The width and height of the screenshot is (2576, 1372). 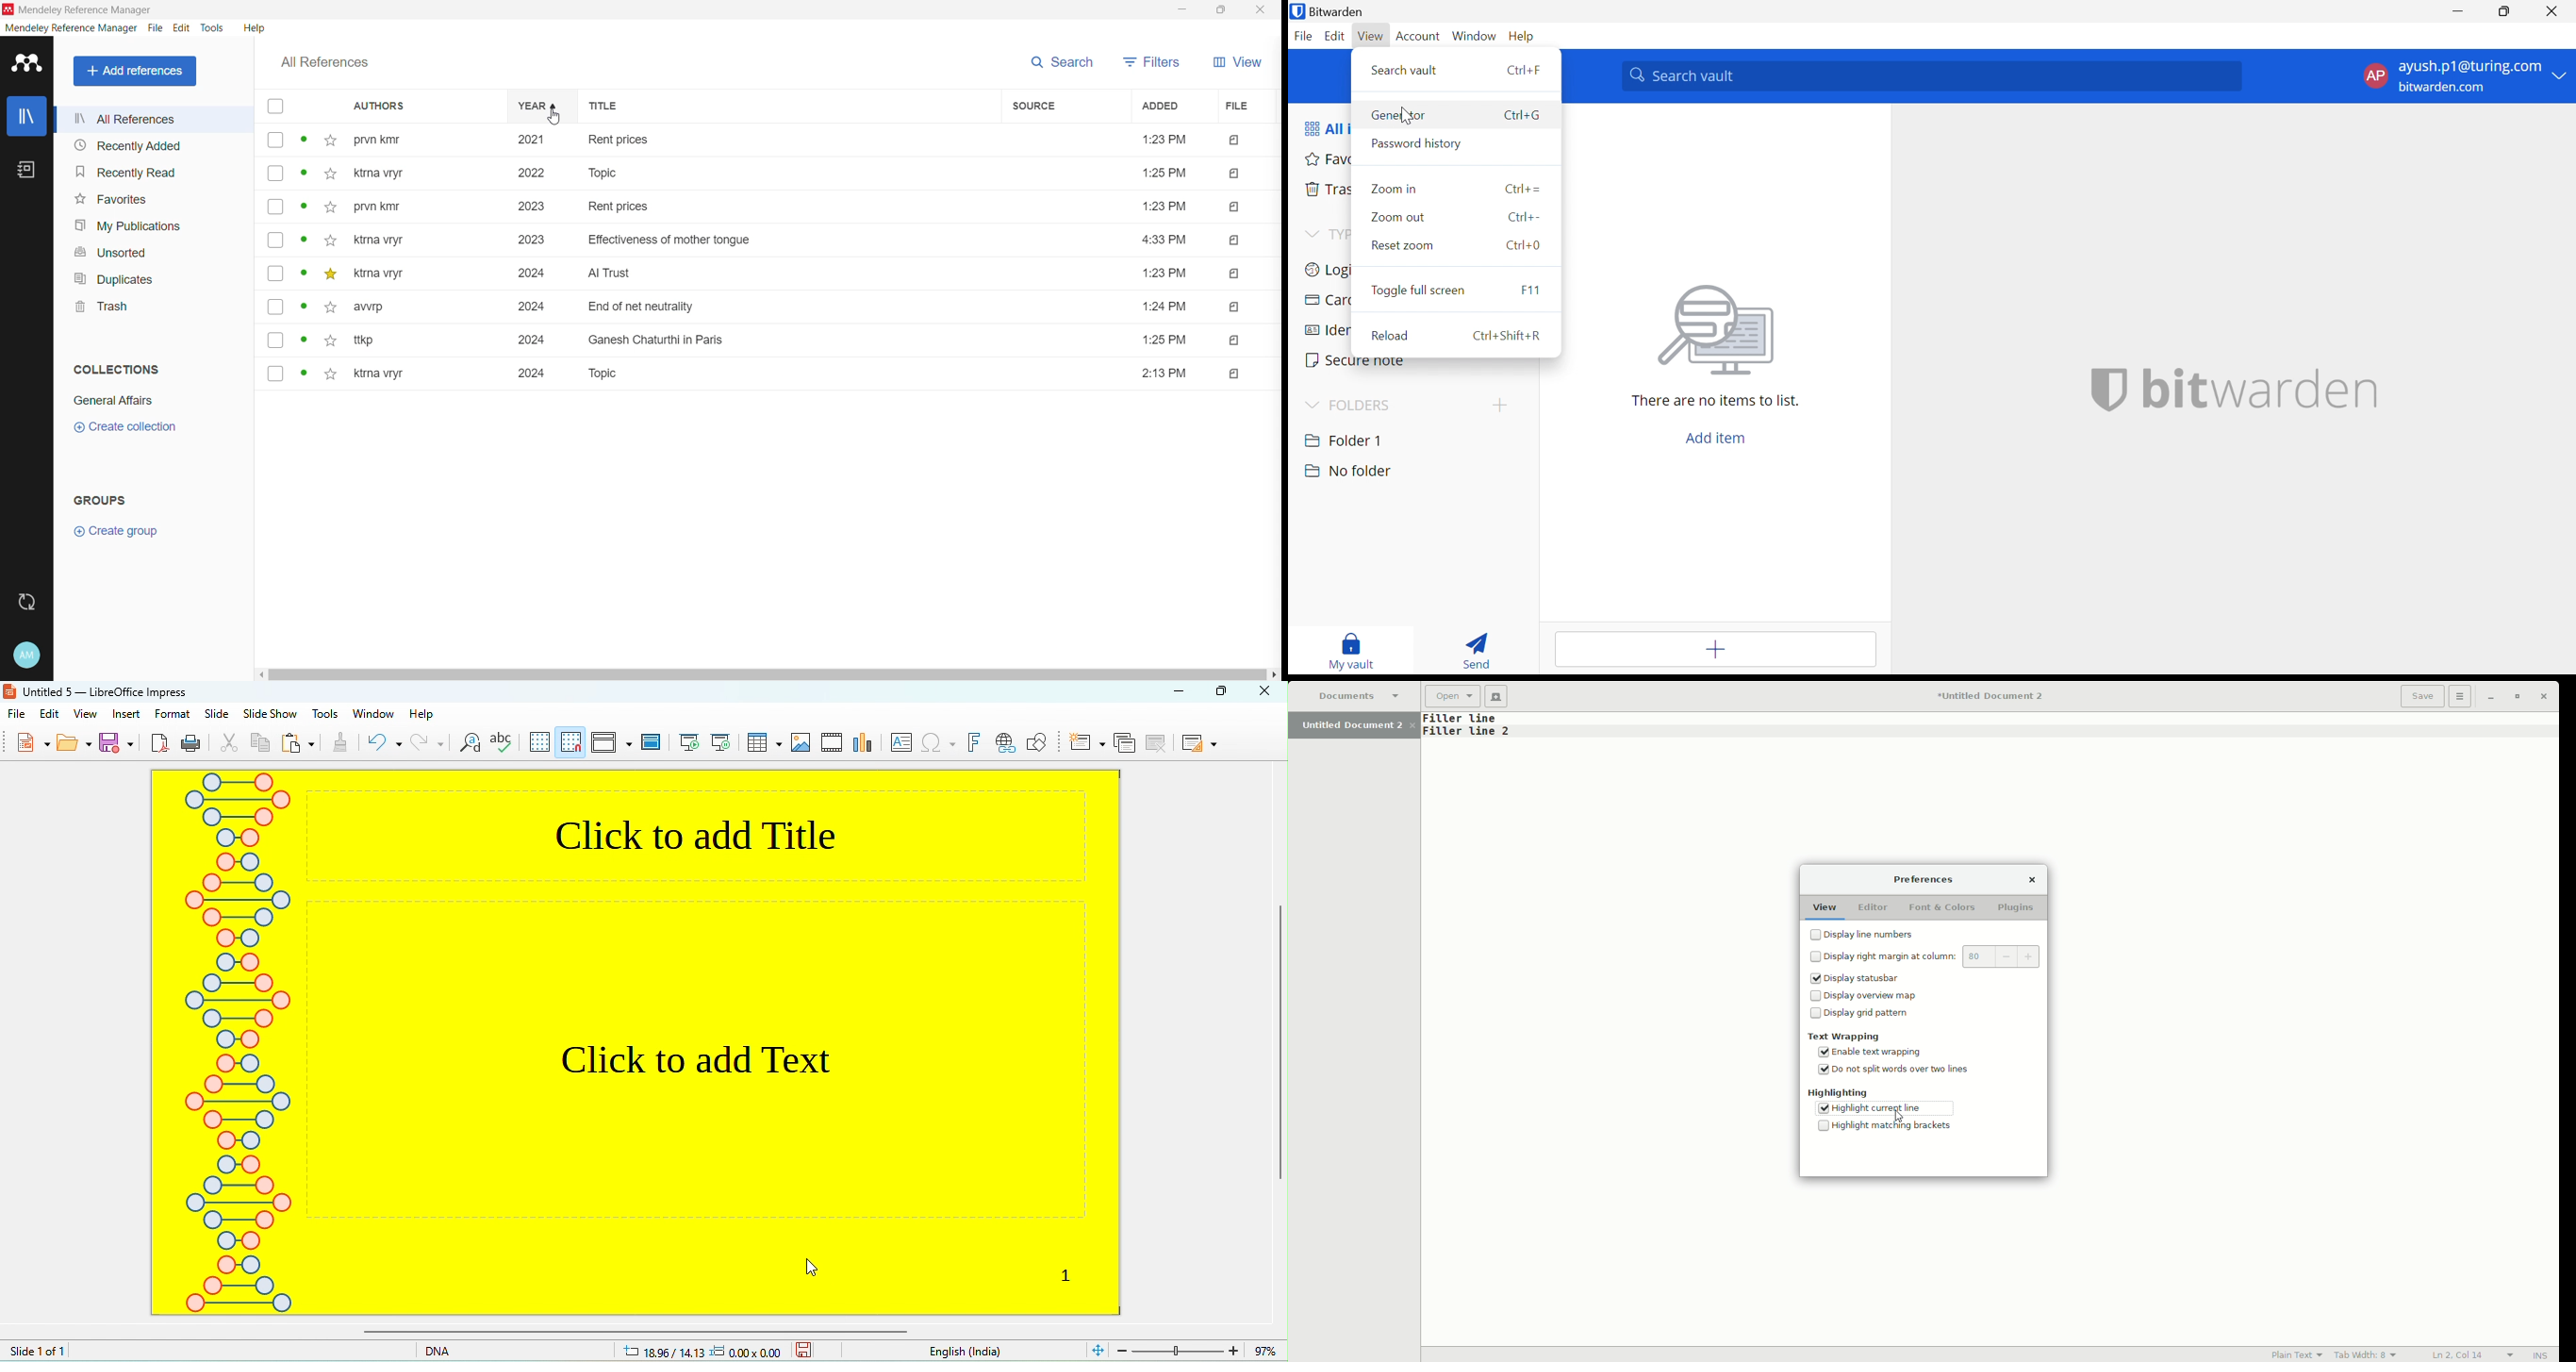 What do you see at coordinates (303, 206) in the screenshot?
I see `unread` at bounding box center [303, 206].